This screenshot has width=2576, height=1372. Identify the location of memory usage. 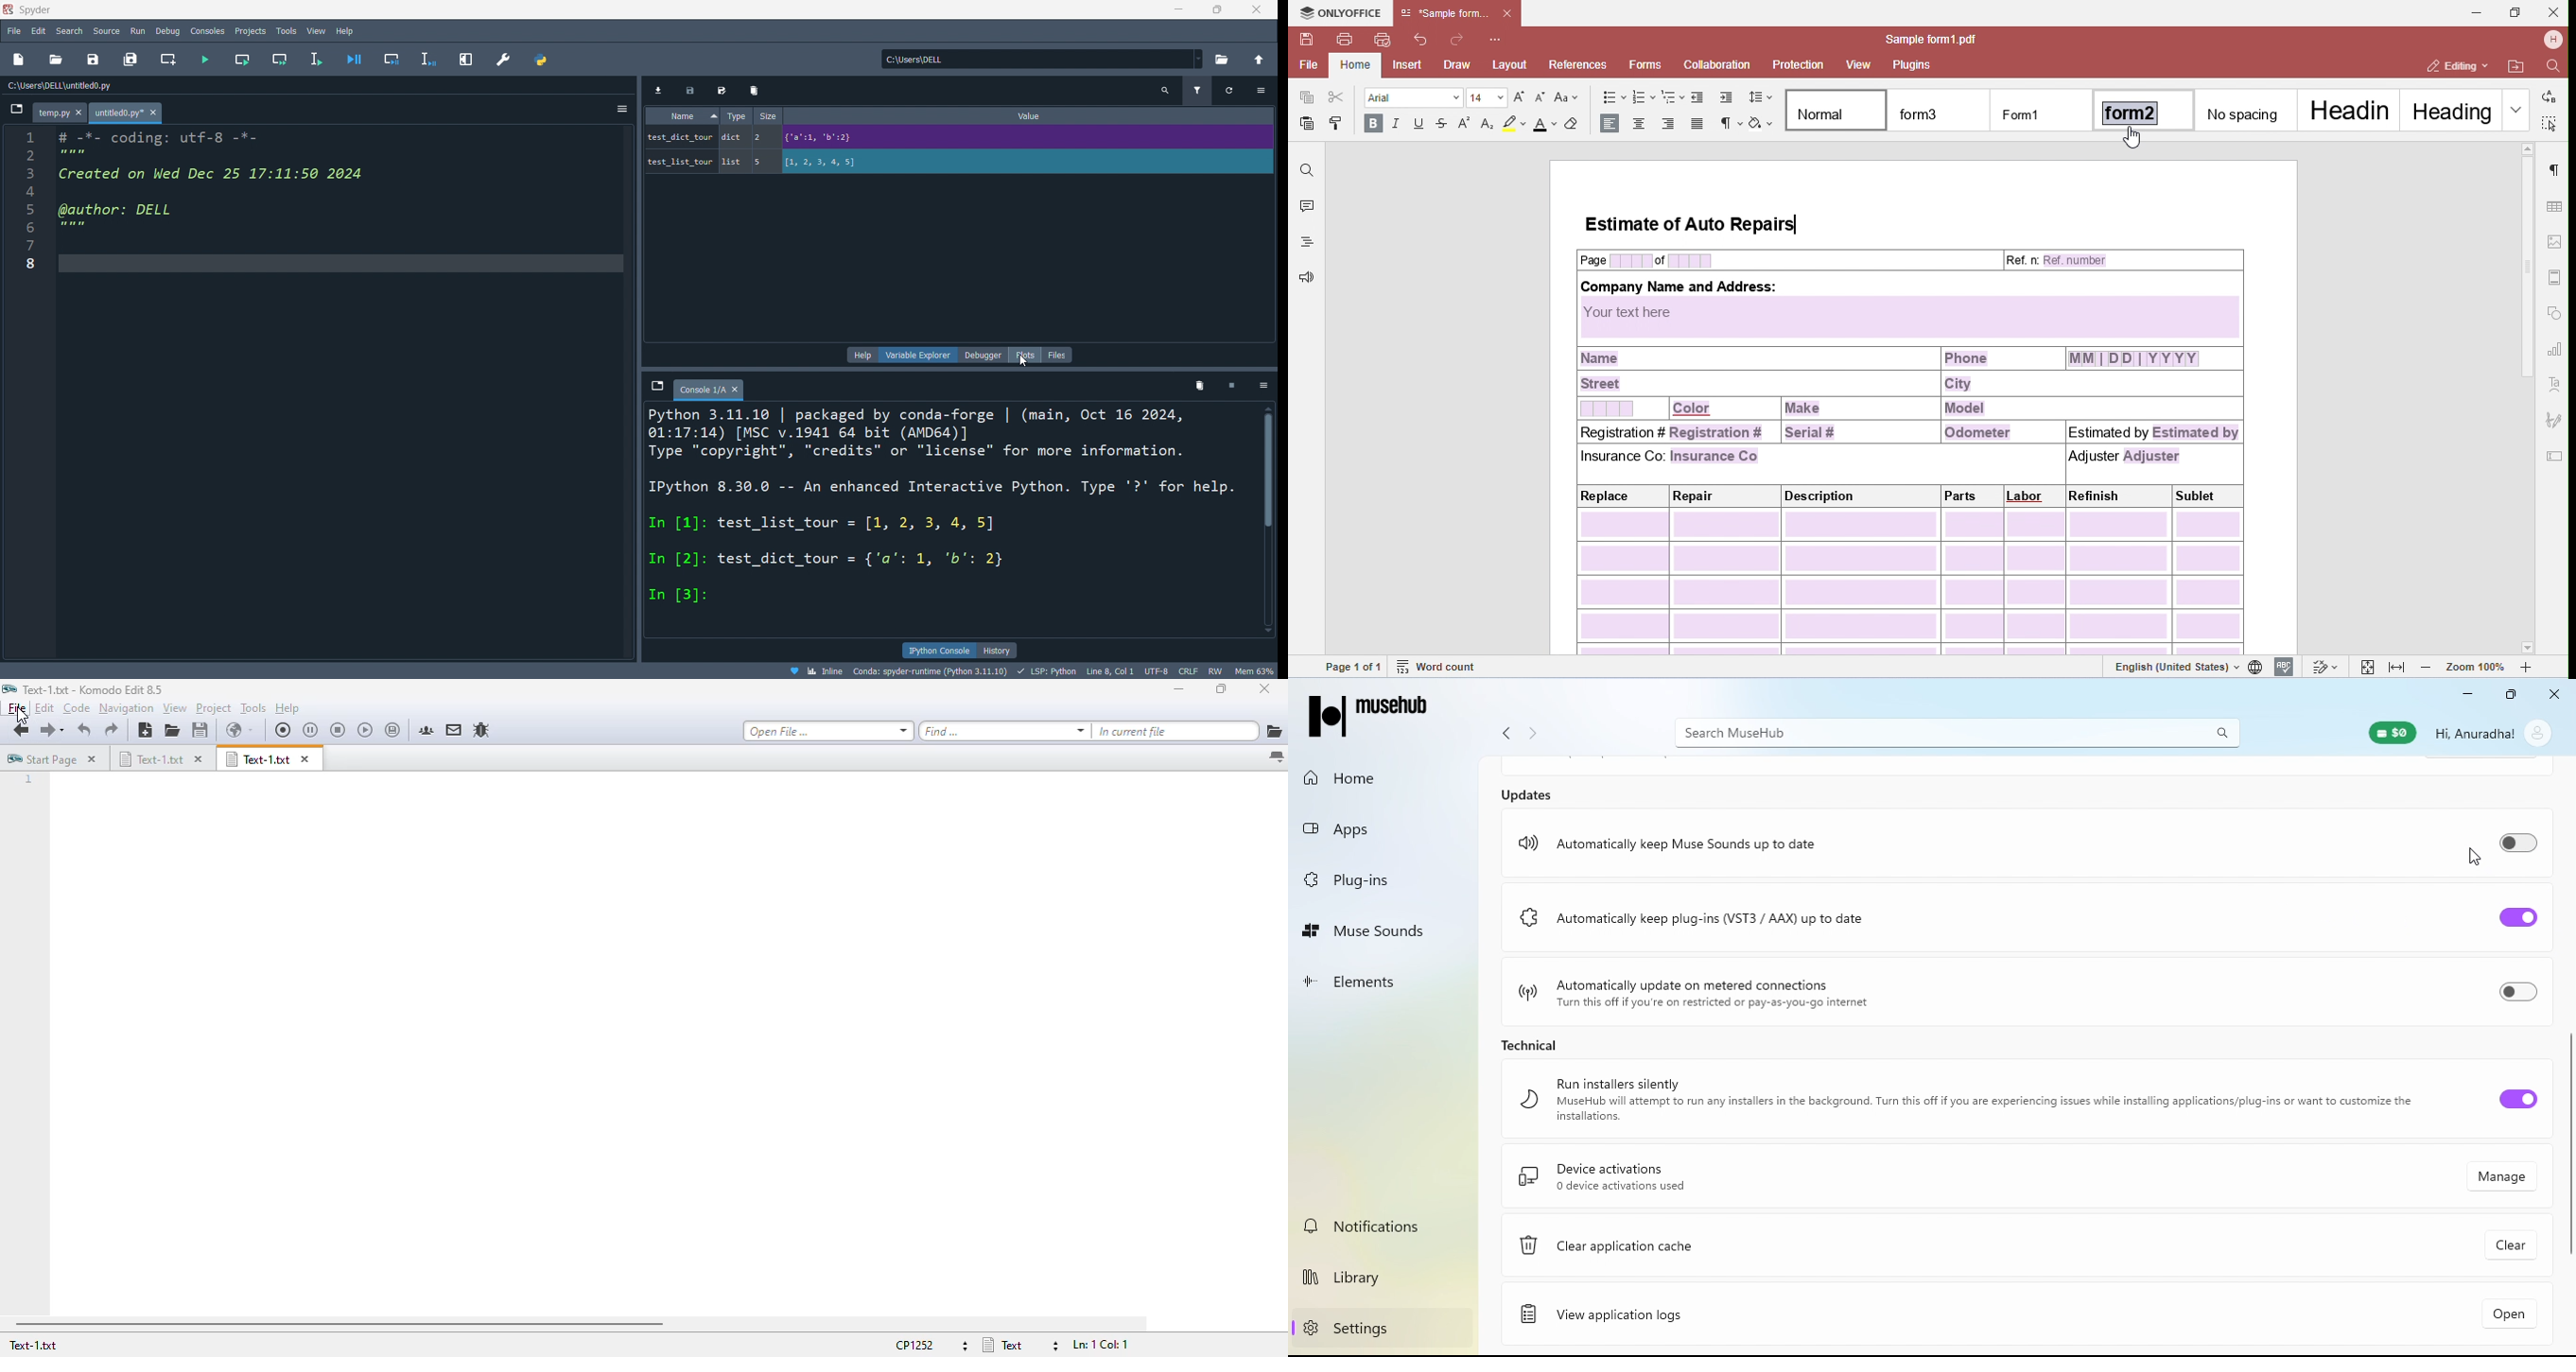
(1253, 671).